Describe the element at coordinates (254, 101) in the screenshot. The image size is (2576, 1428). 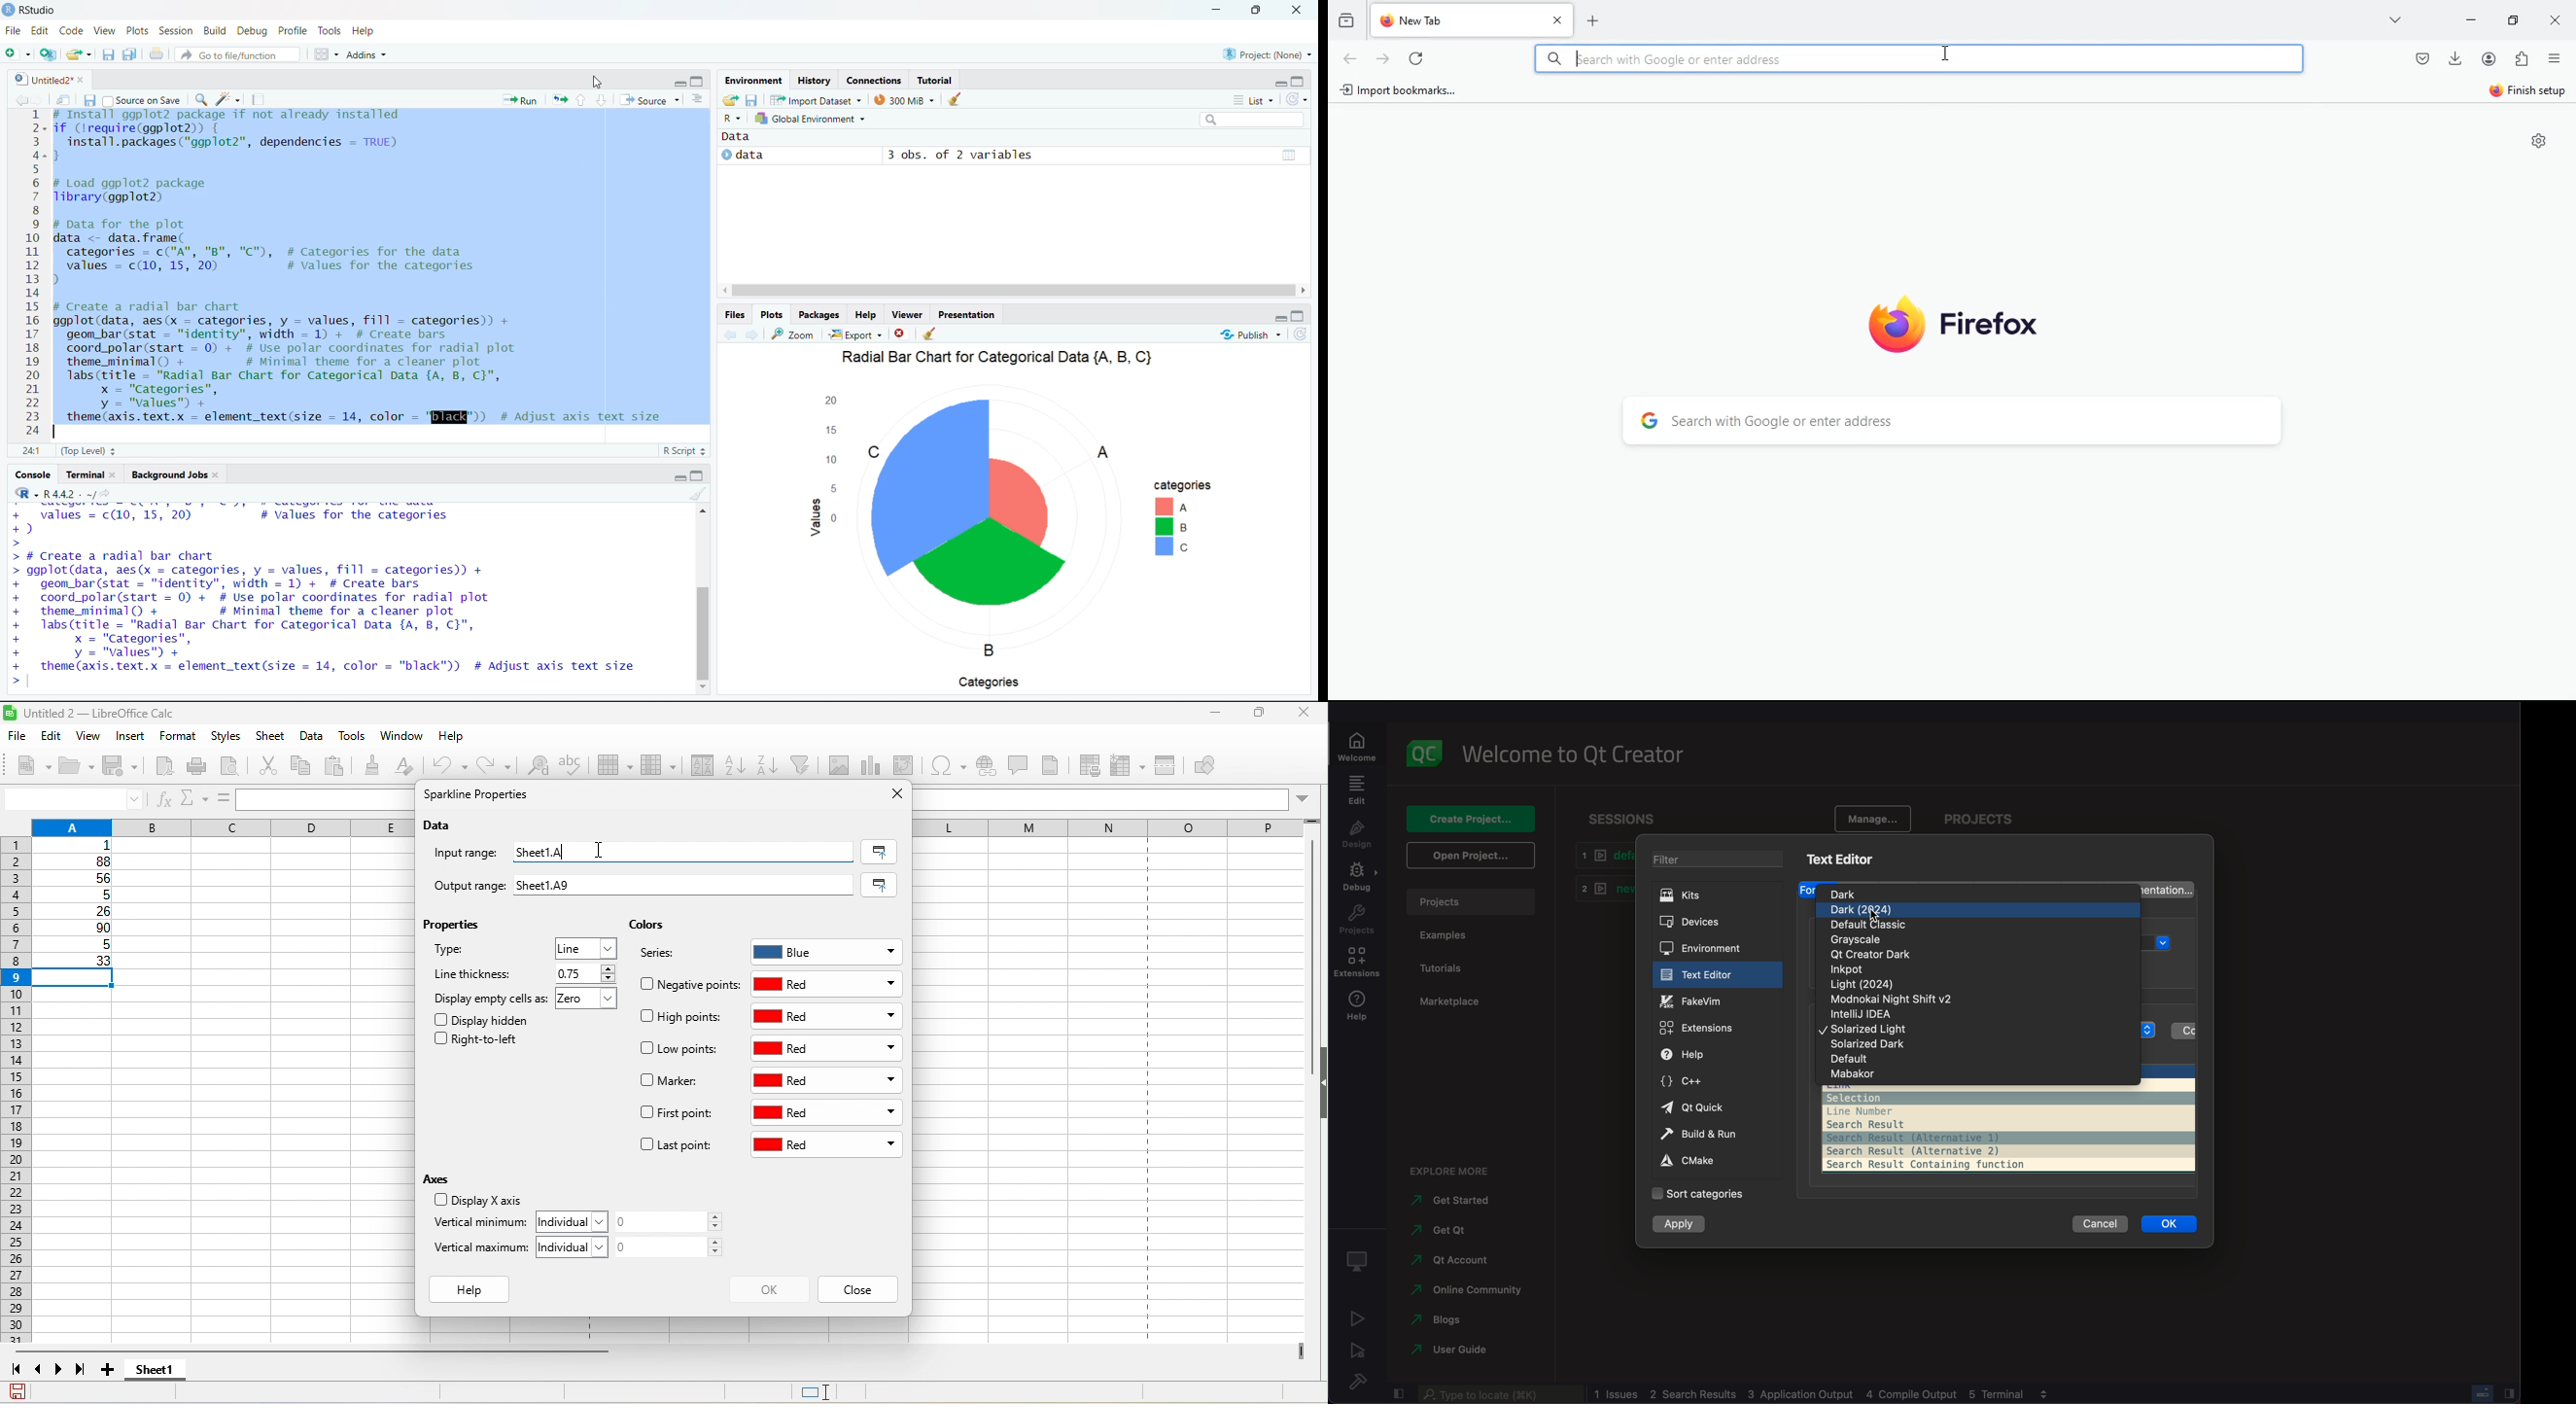
I see `compile report` at that location.